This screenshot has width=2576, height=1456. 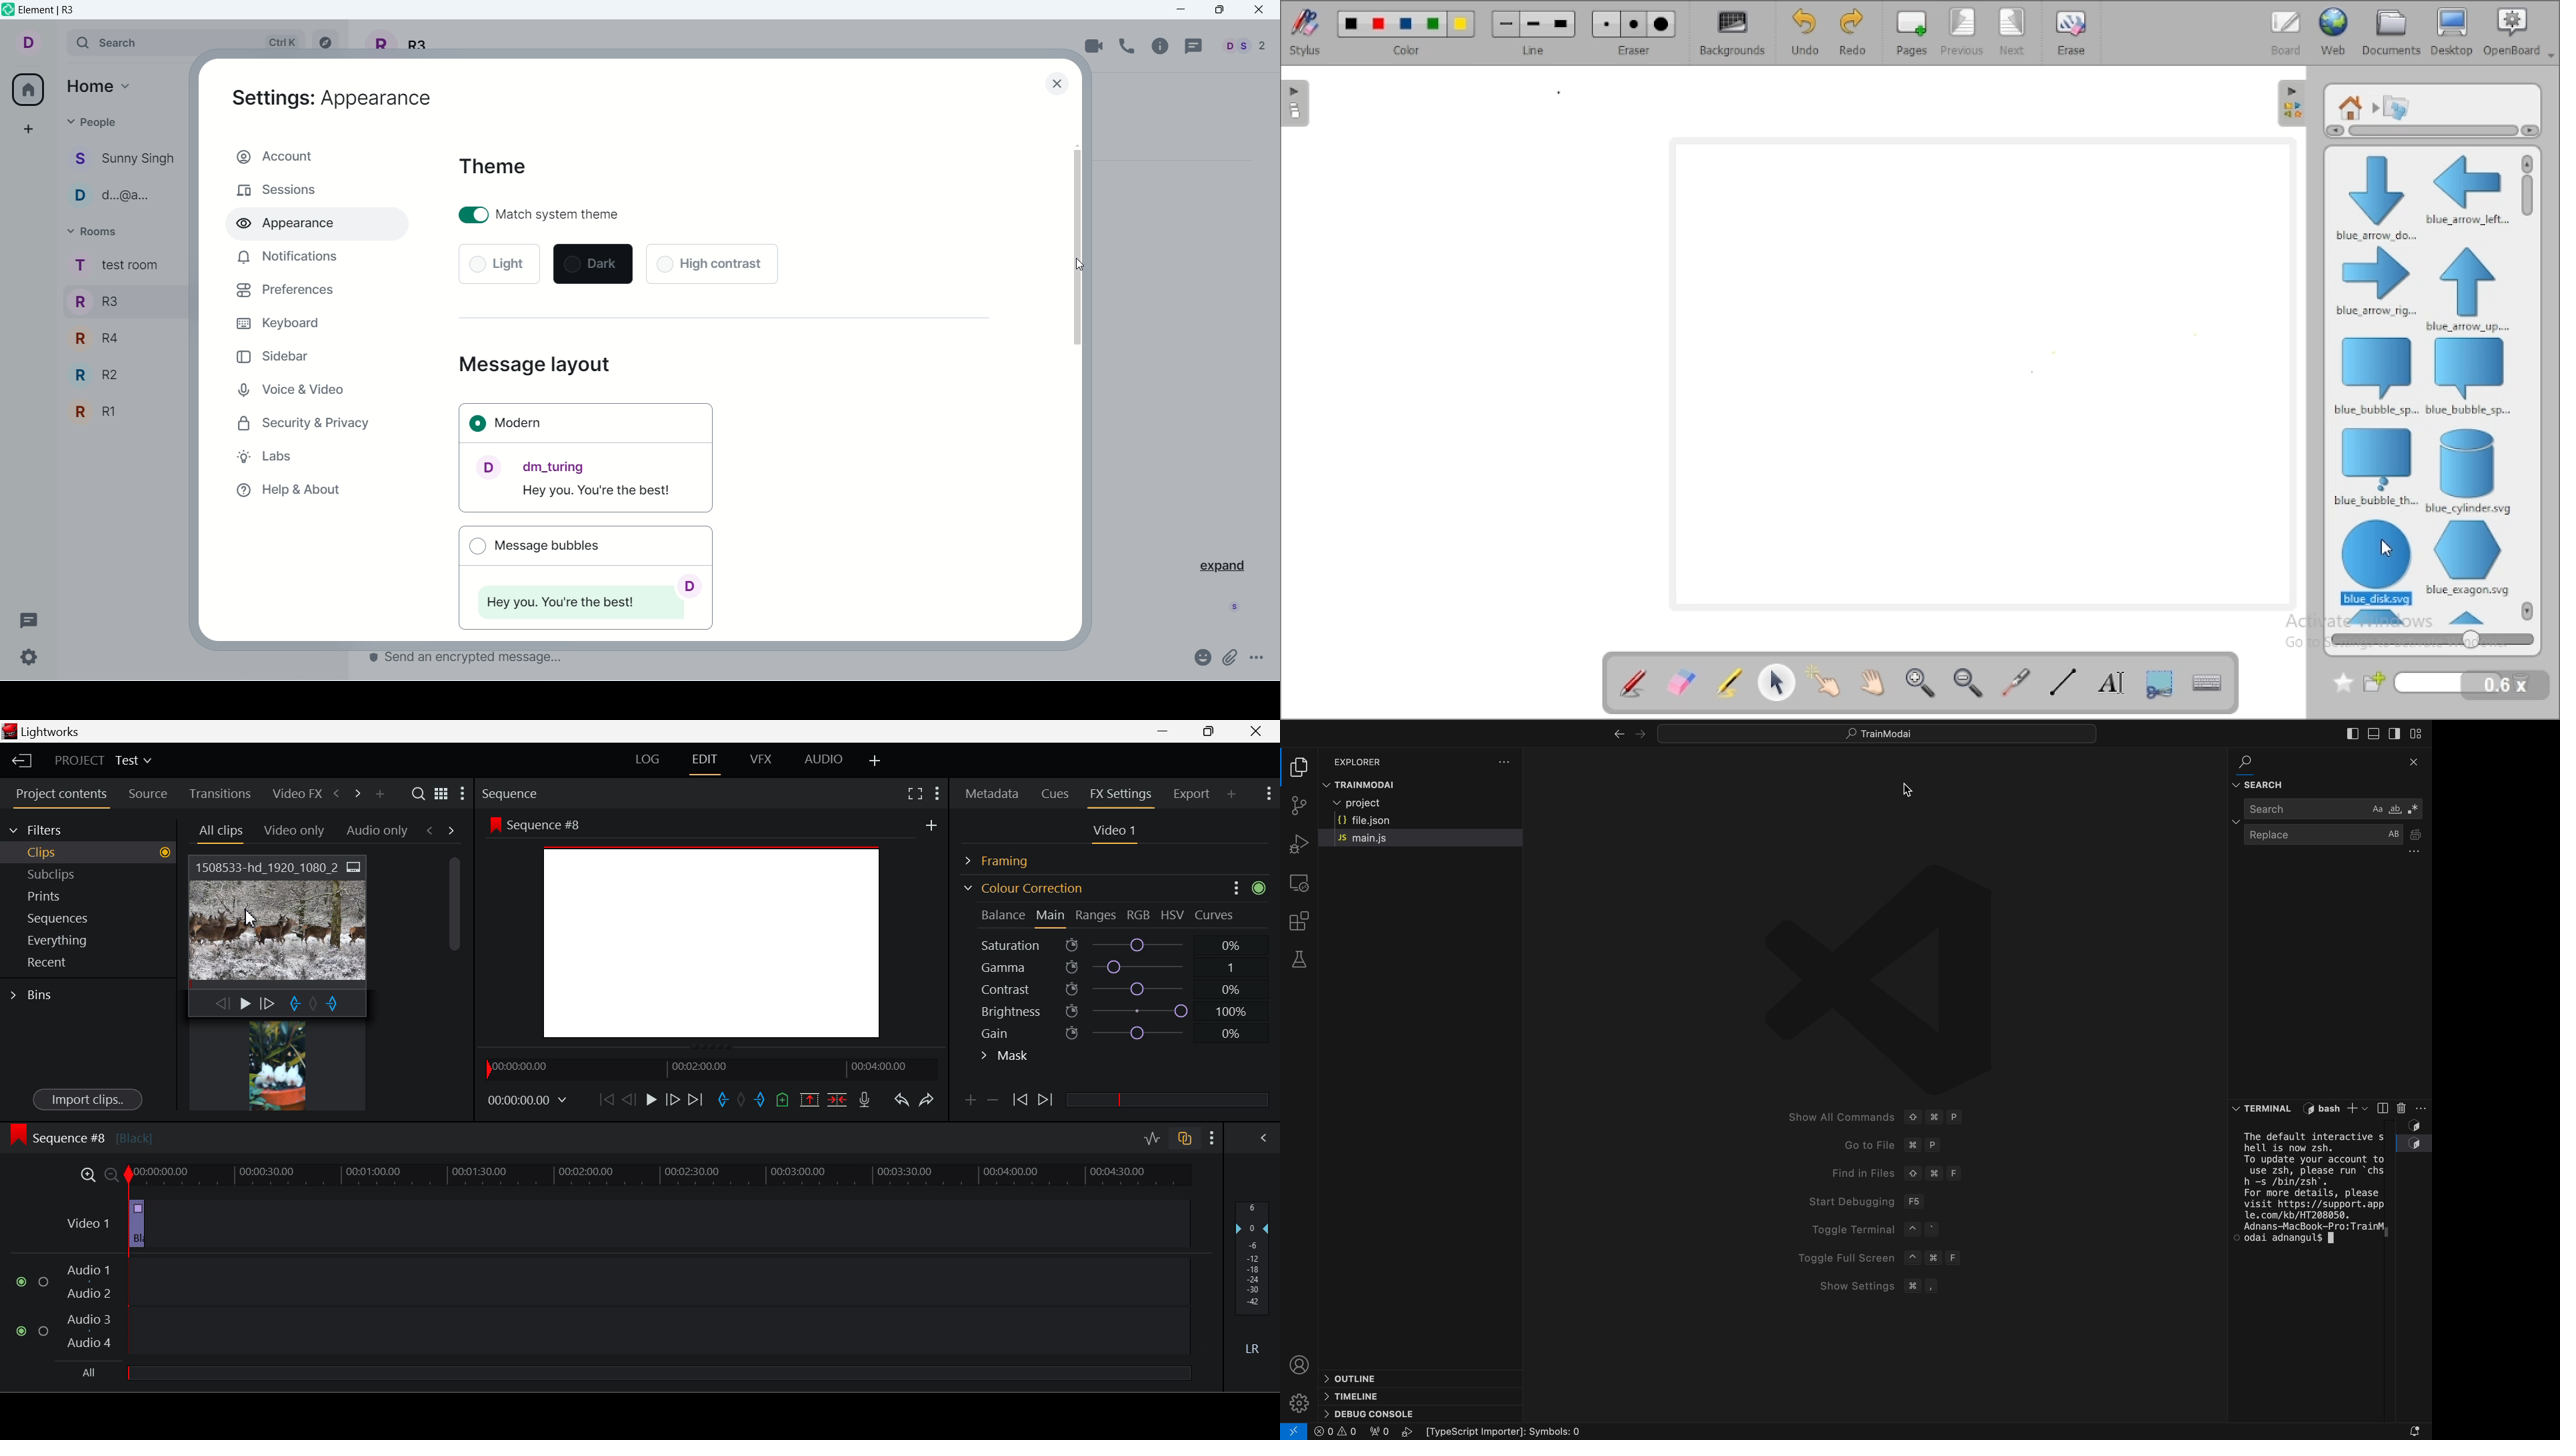 I want to click on Decibel Gain, so click(x=1251, y=1281).